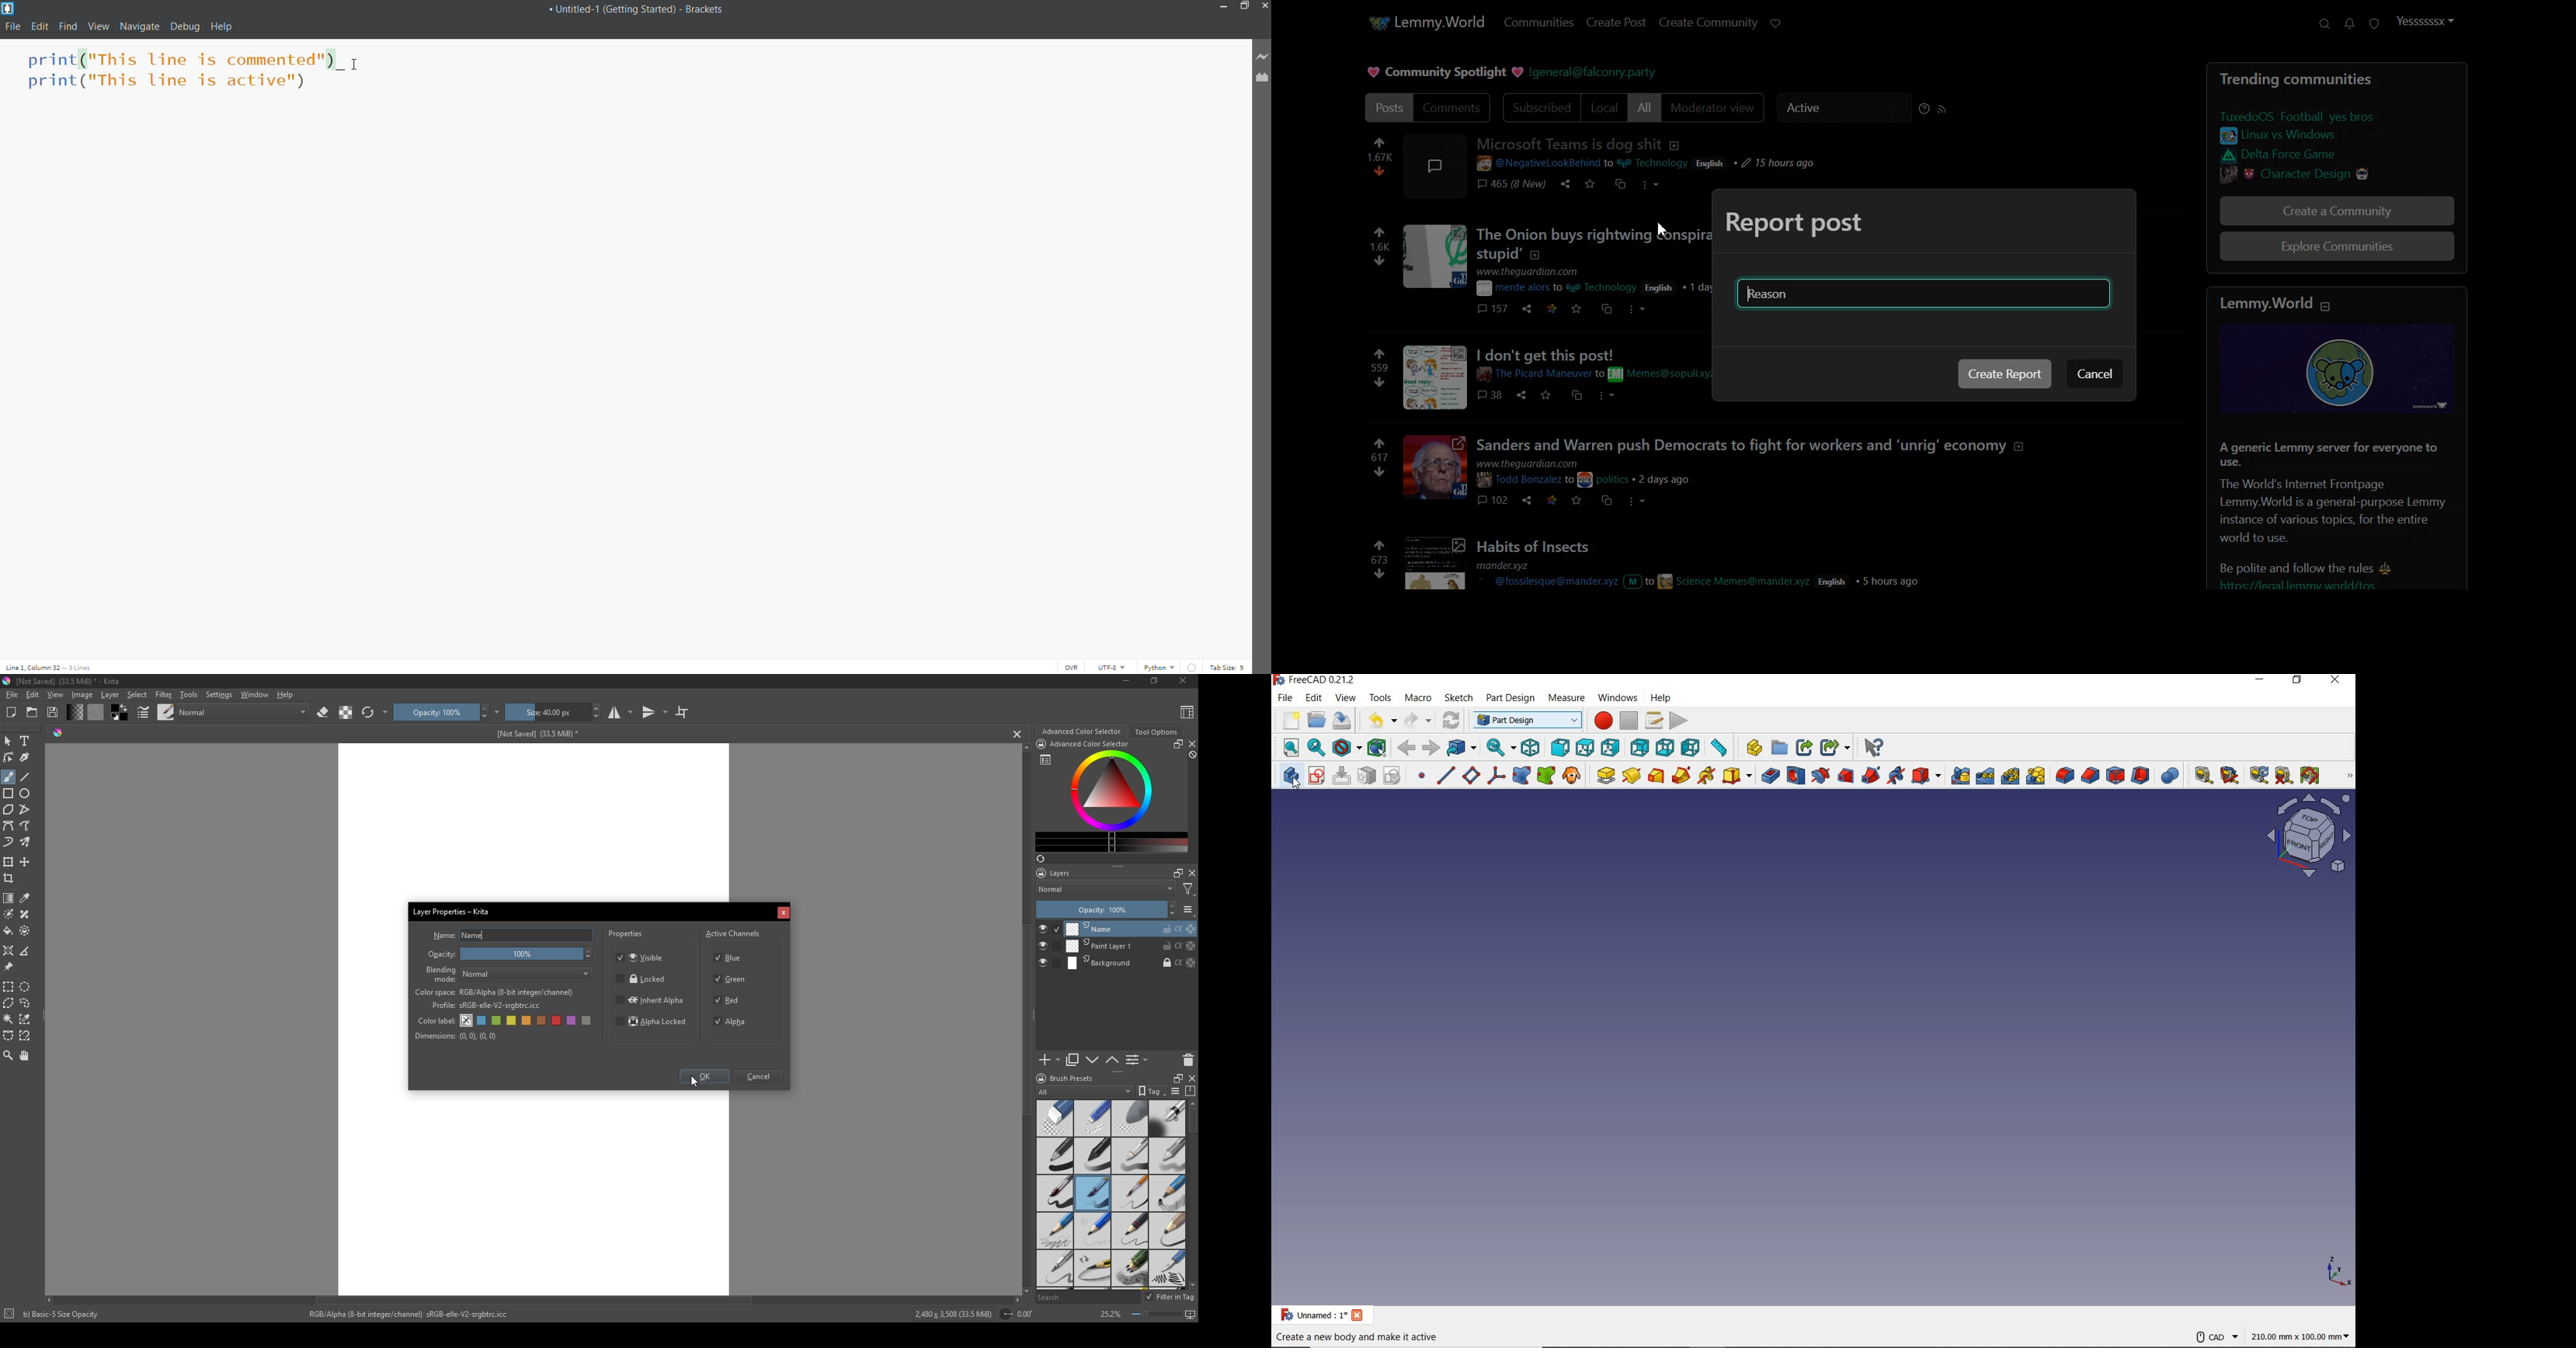  I want to click on white pen, so click(1130, 1156).